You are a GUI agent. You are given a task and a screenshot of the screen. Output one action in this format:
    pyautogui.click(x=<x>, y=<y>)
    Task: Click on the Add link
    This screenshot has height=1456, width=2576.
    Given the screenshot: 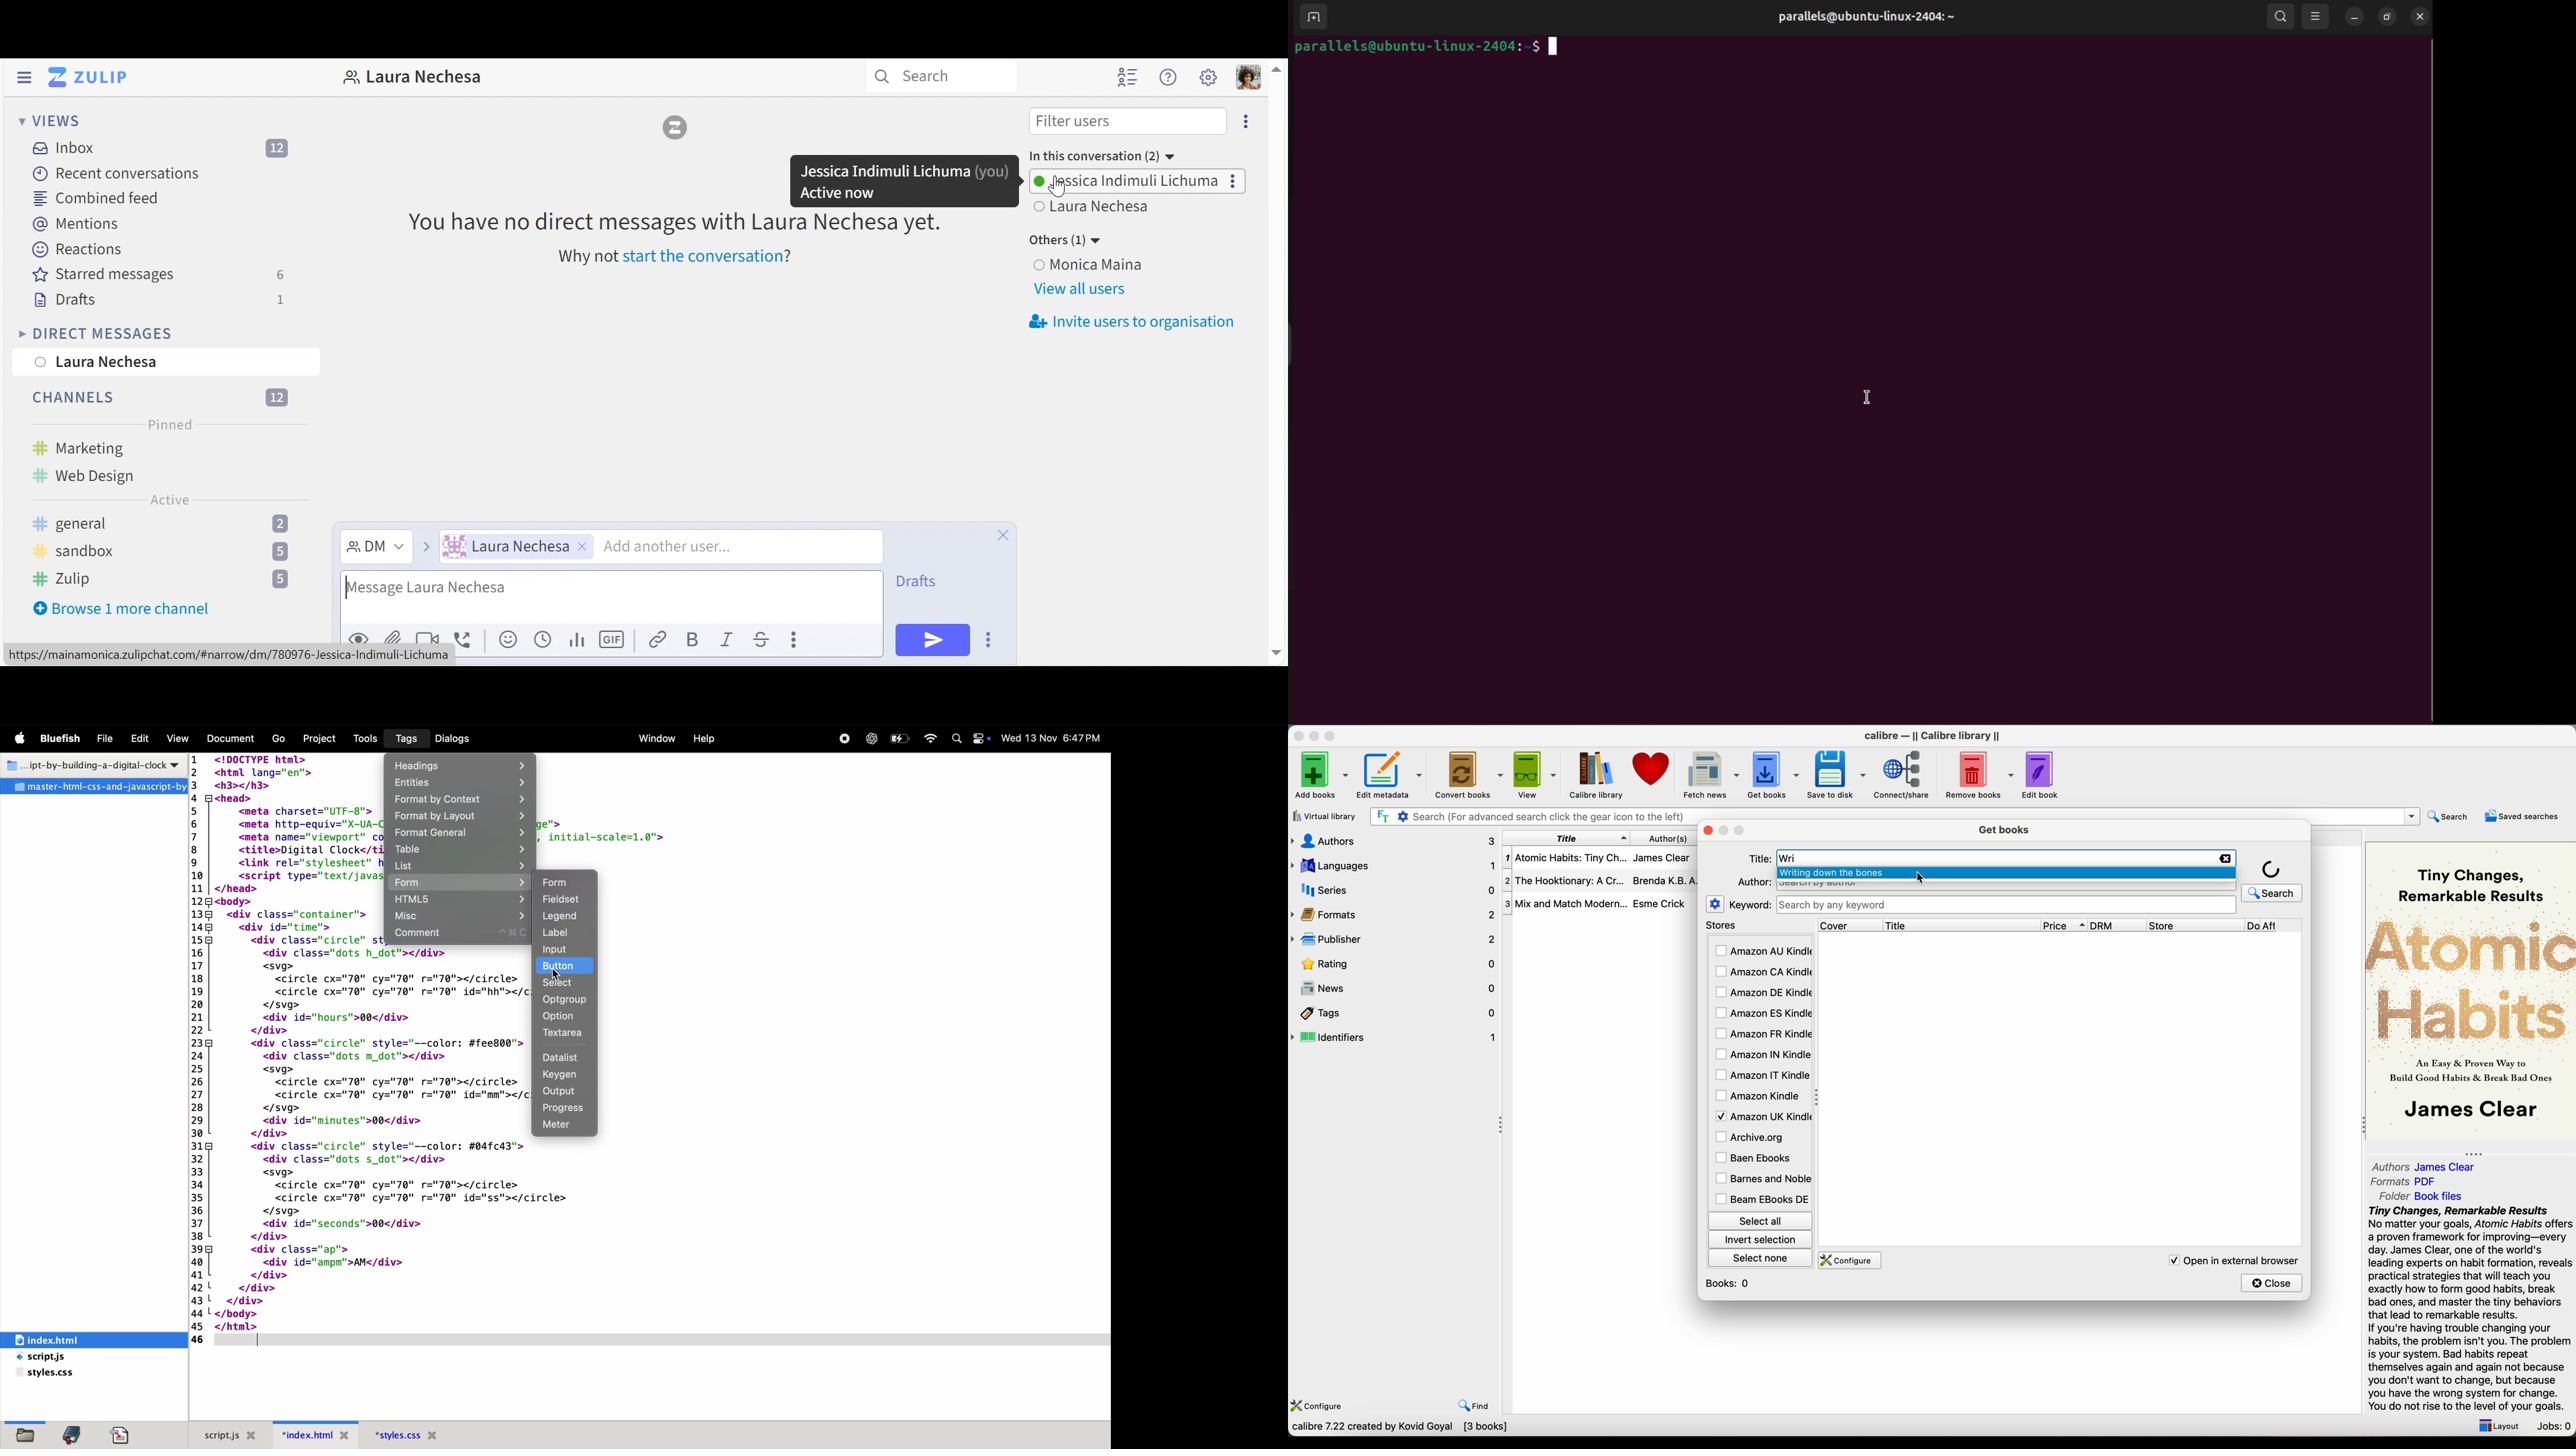 What is the action you would take?
    pyautogui.click(x=659, y=639)
    